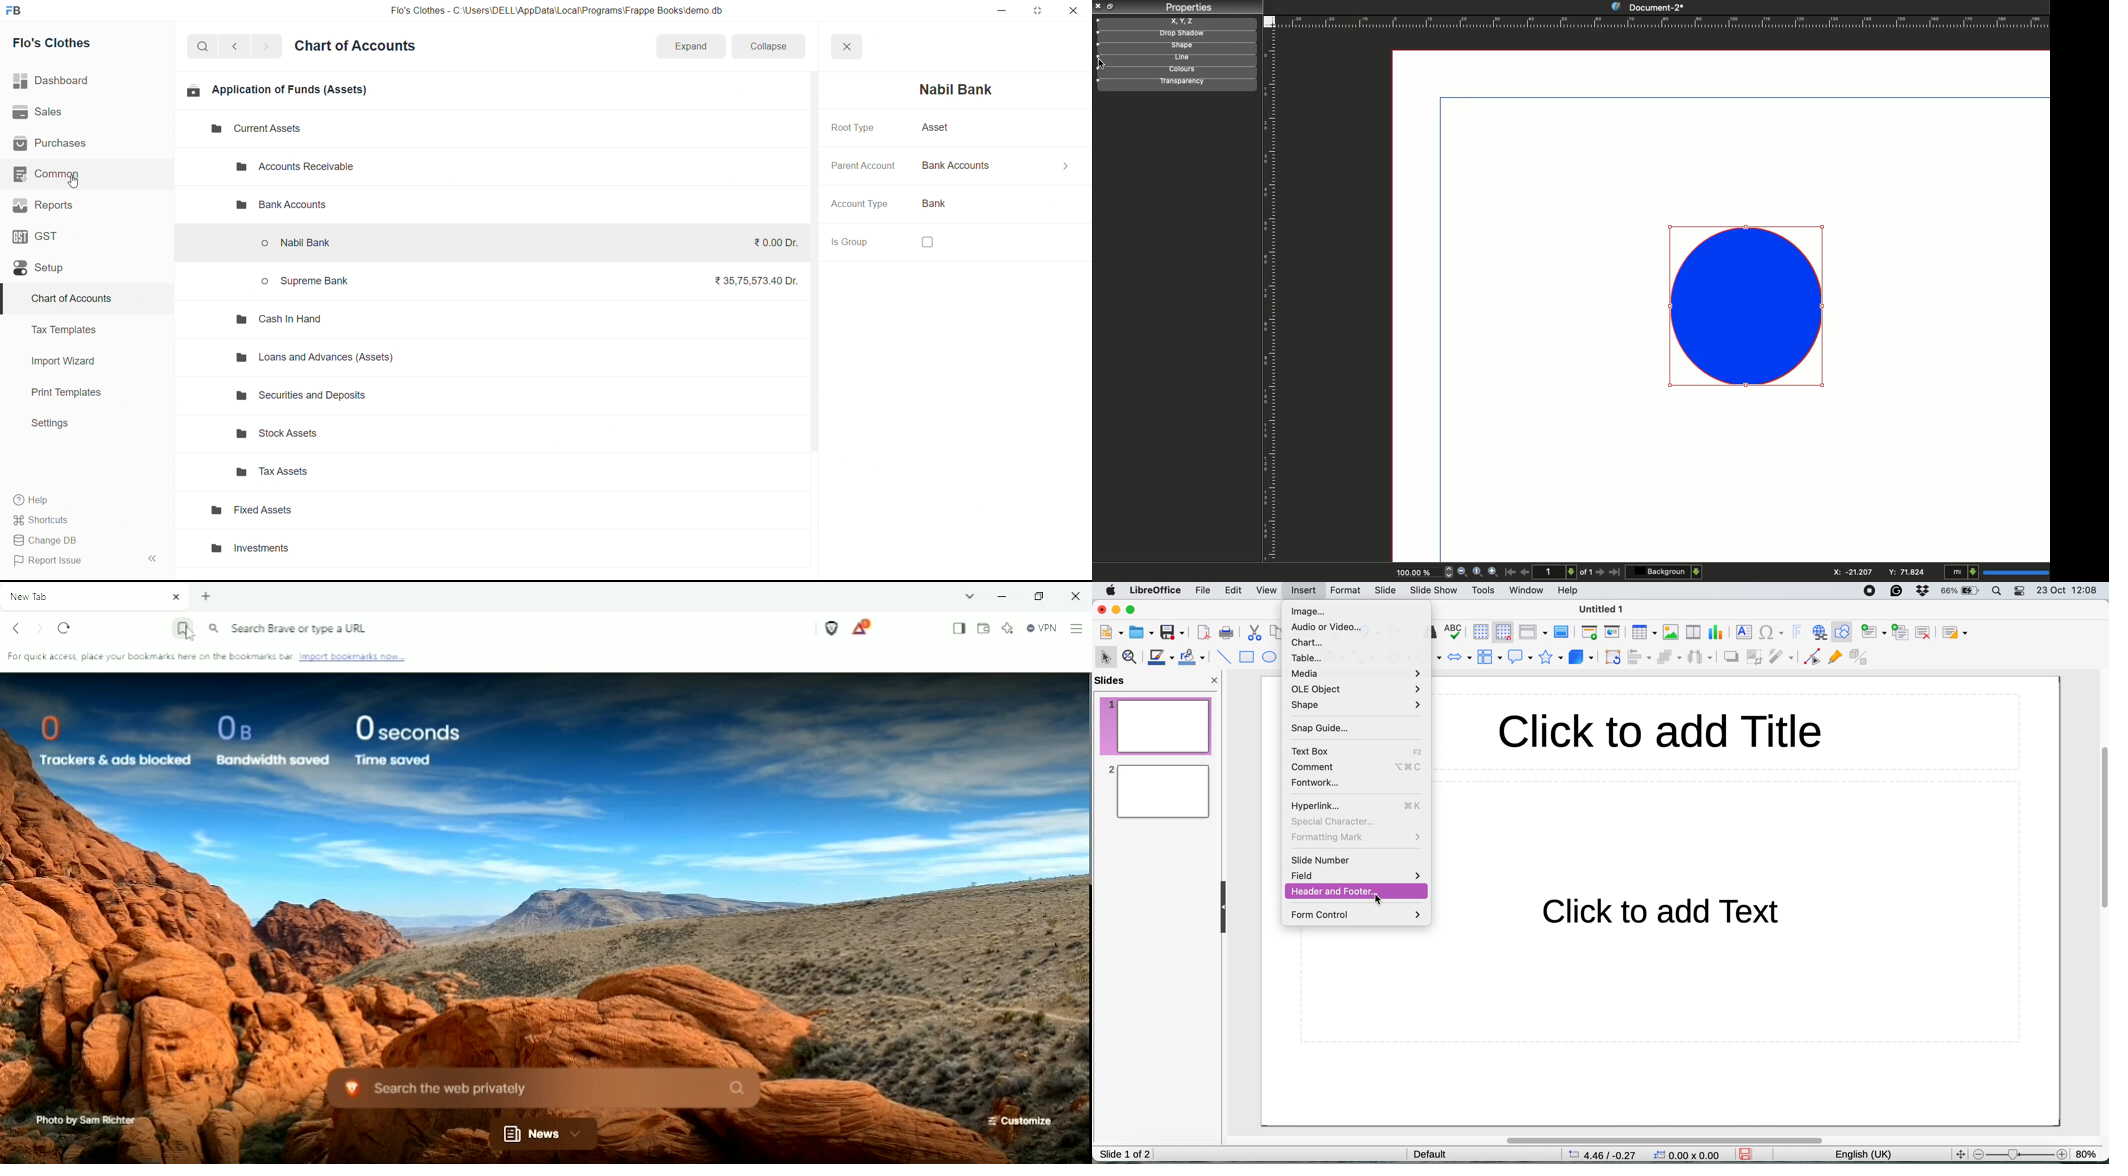  I want to click on search, so click(205, 46).